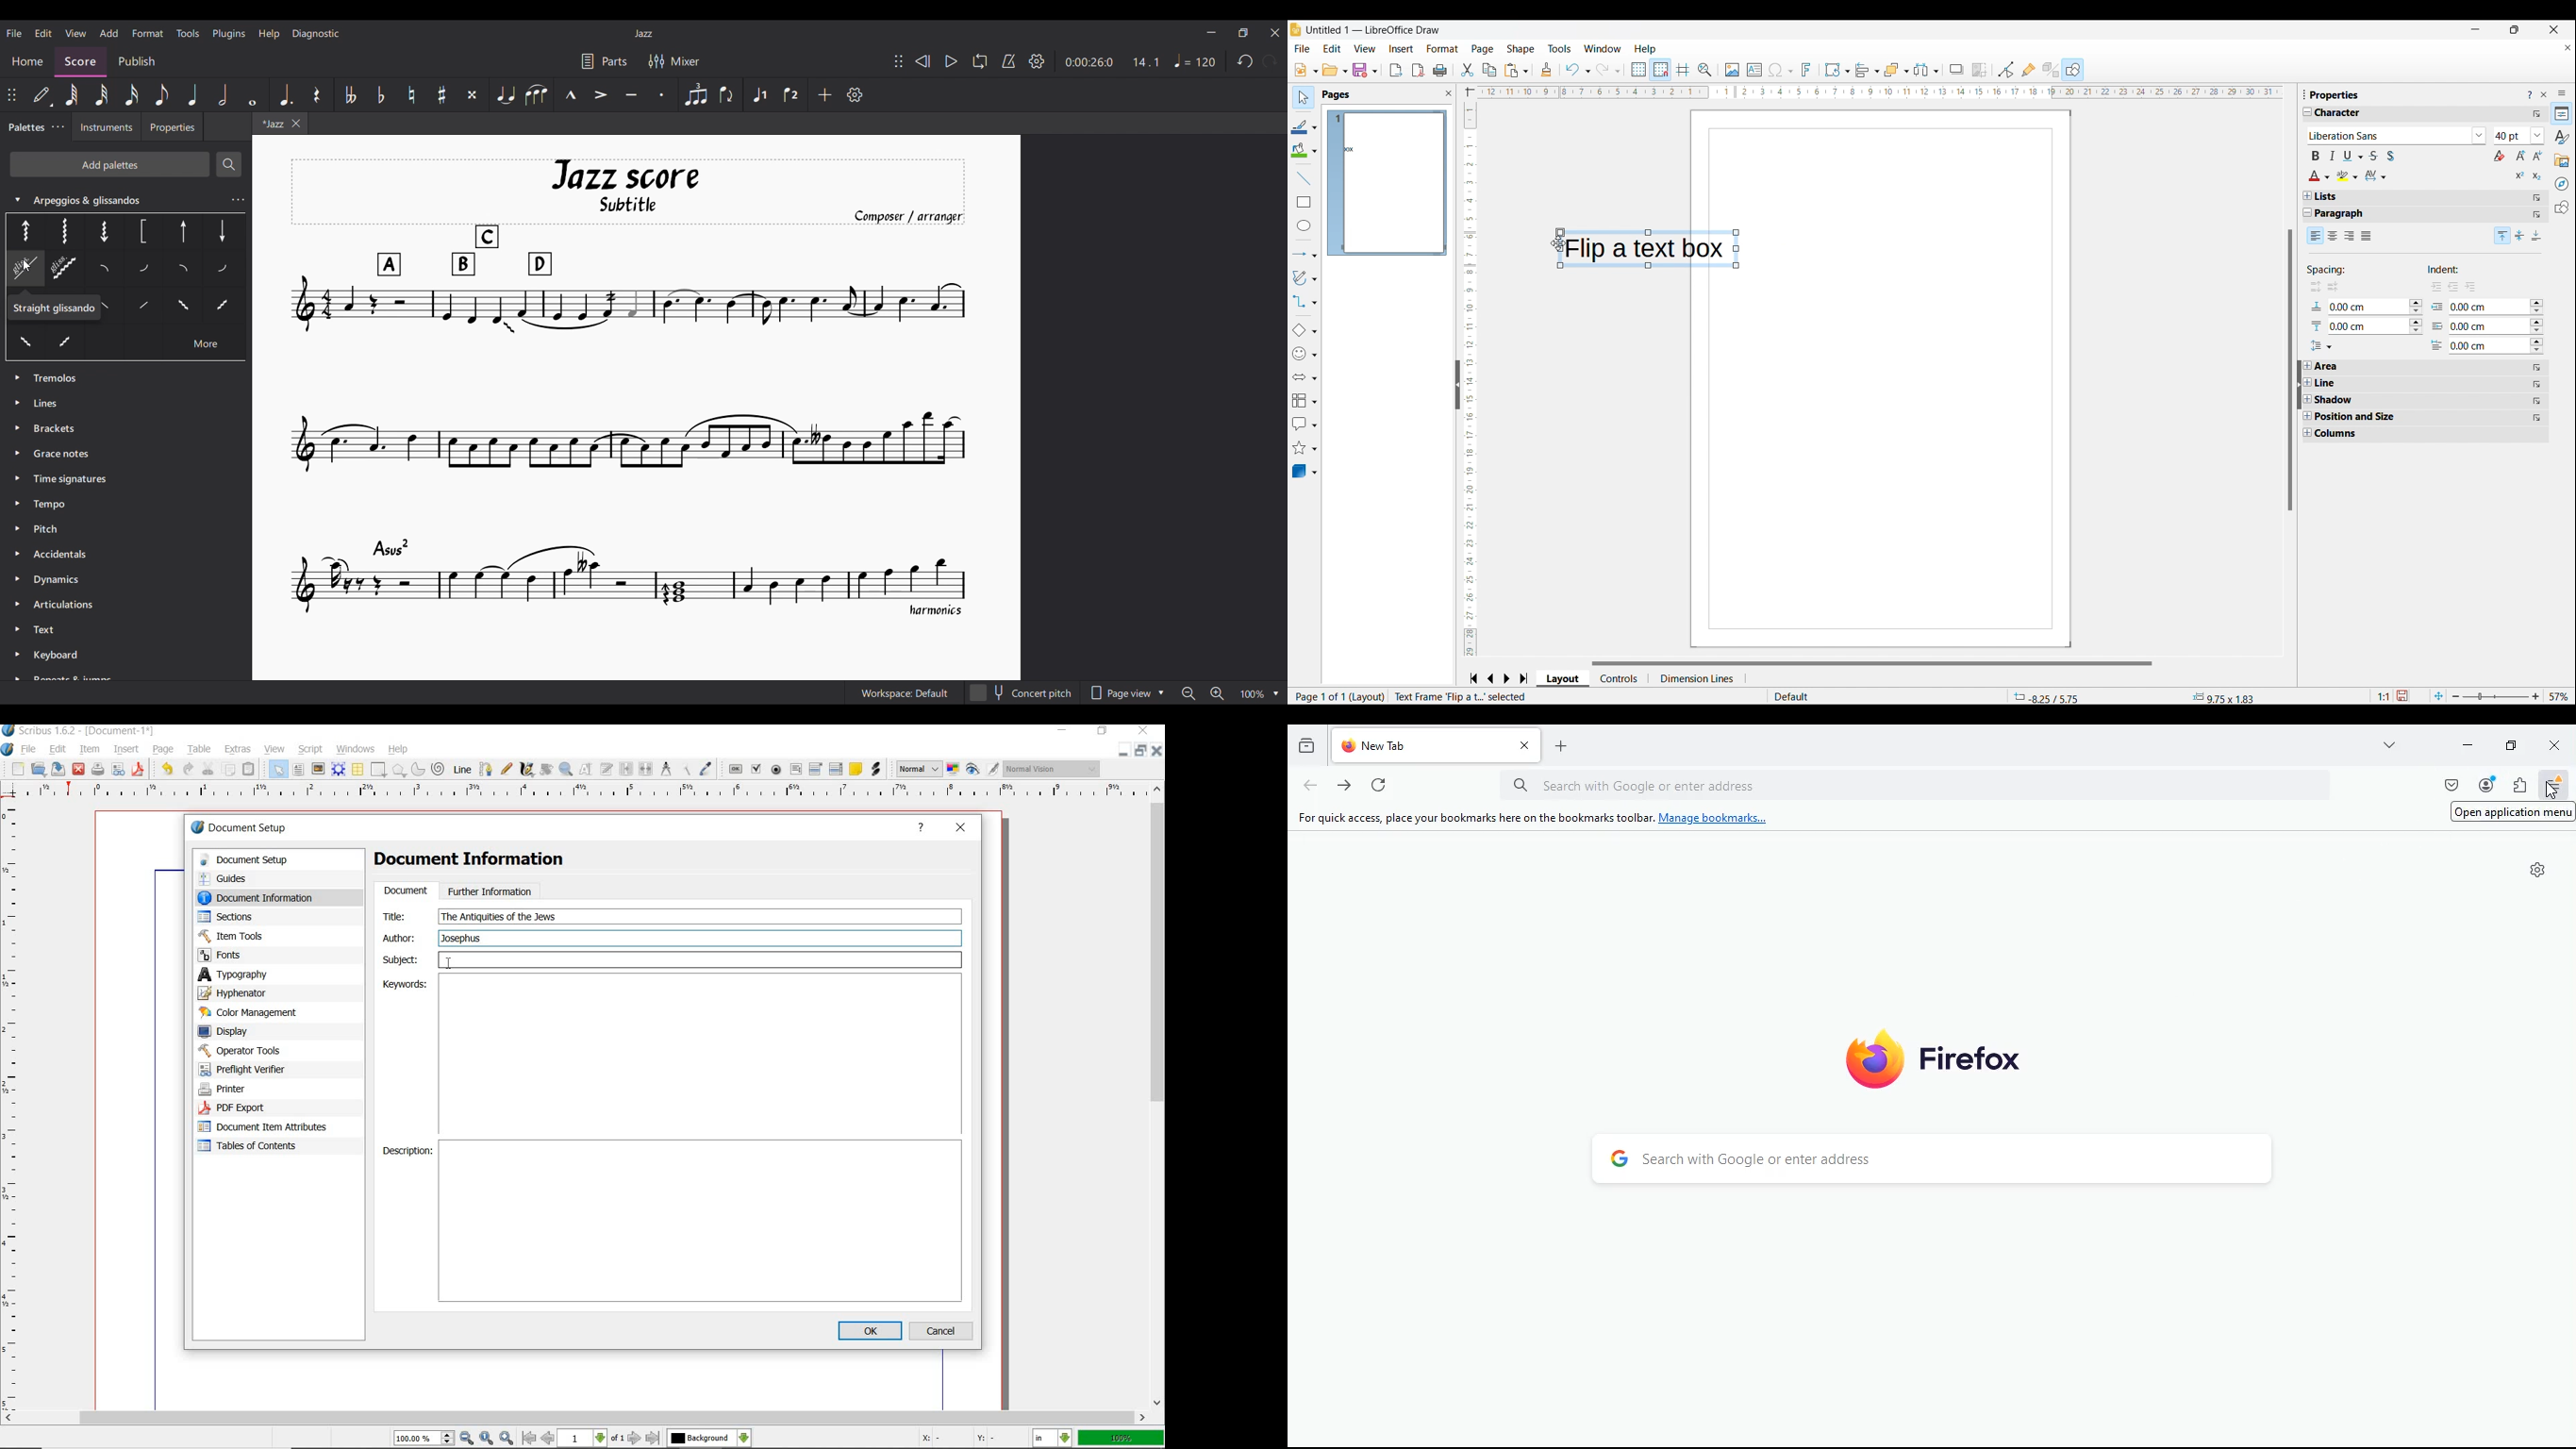 The image size is (2576, 1456). I want to click on ruler, so click(15, 1105).